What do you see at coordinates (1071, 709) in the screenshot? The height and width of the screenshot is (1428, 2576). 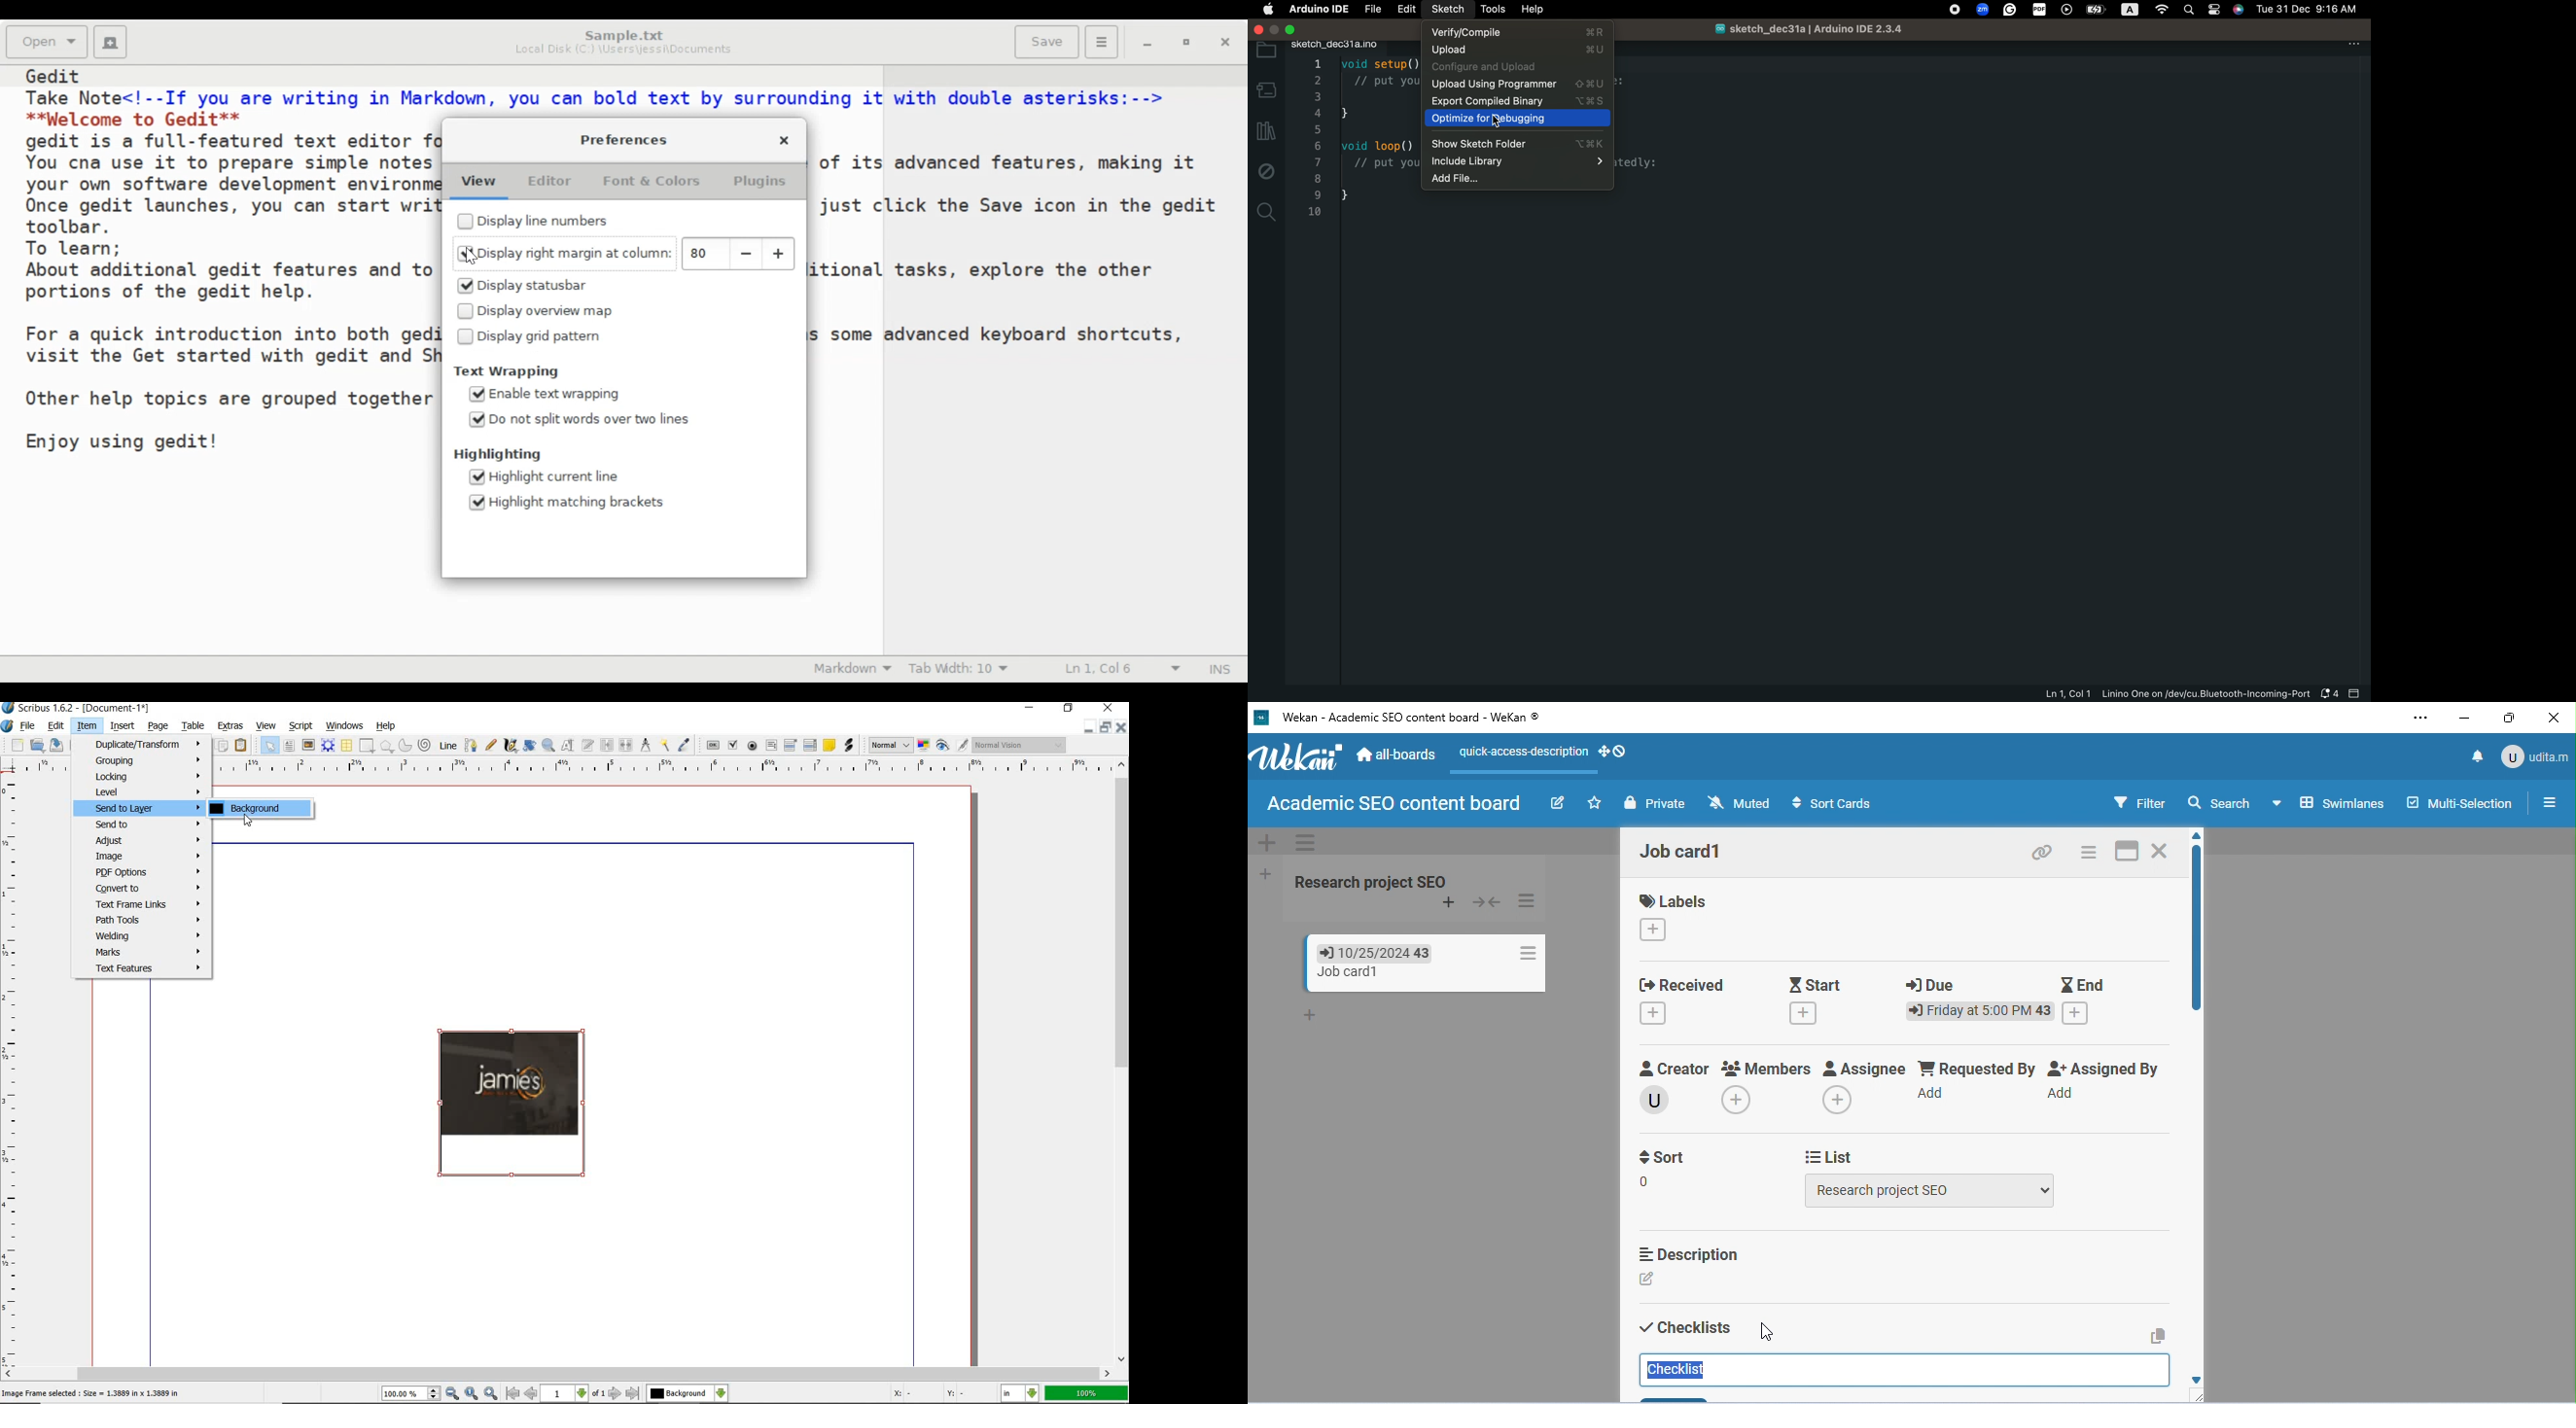 I see `restore` at bounding box center [1071, 709].